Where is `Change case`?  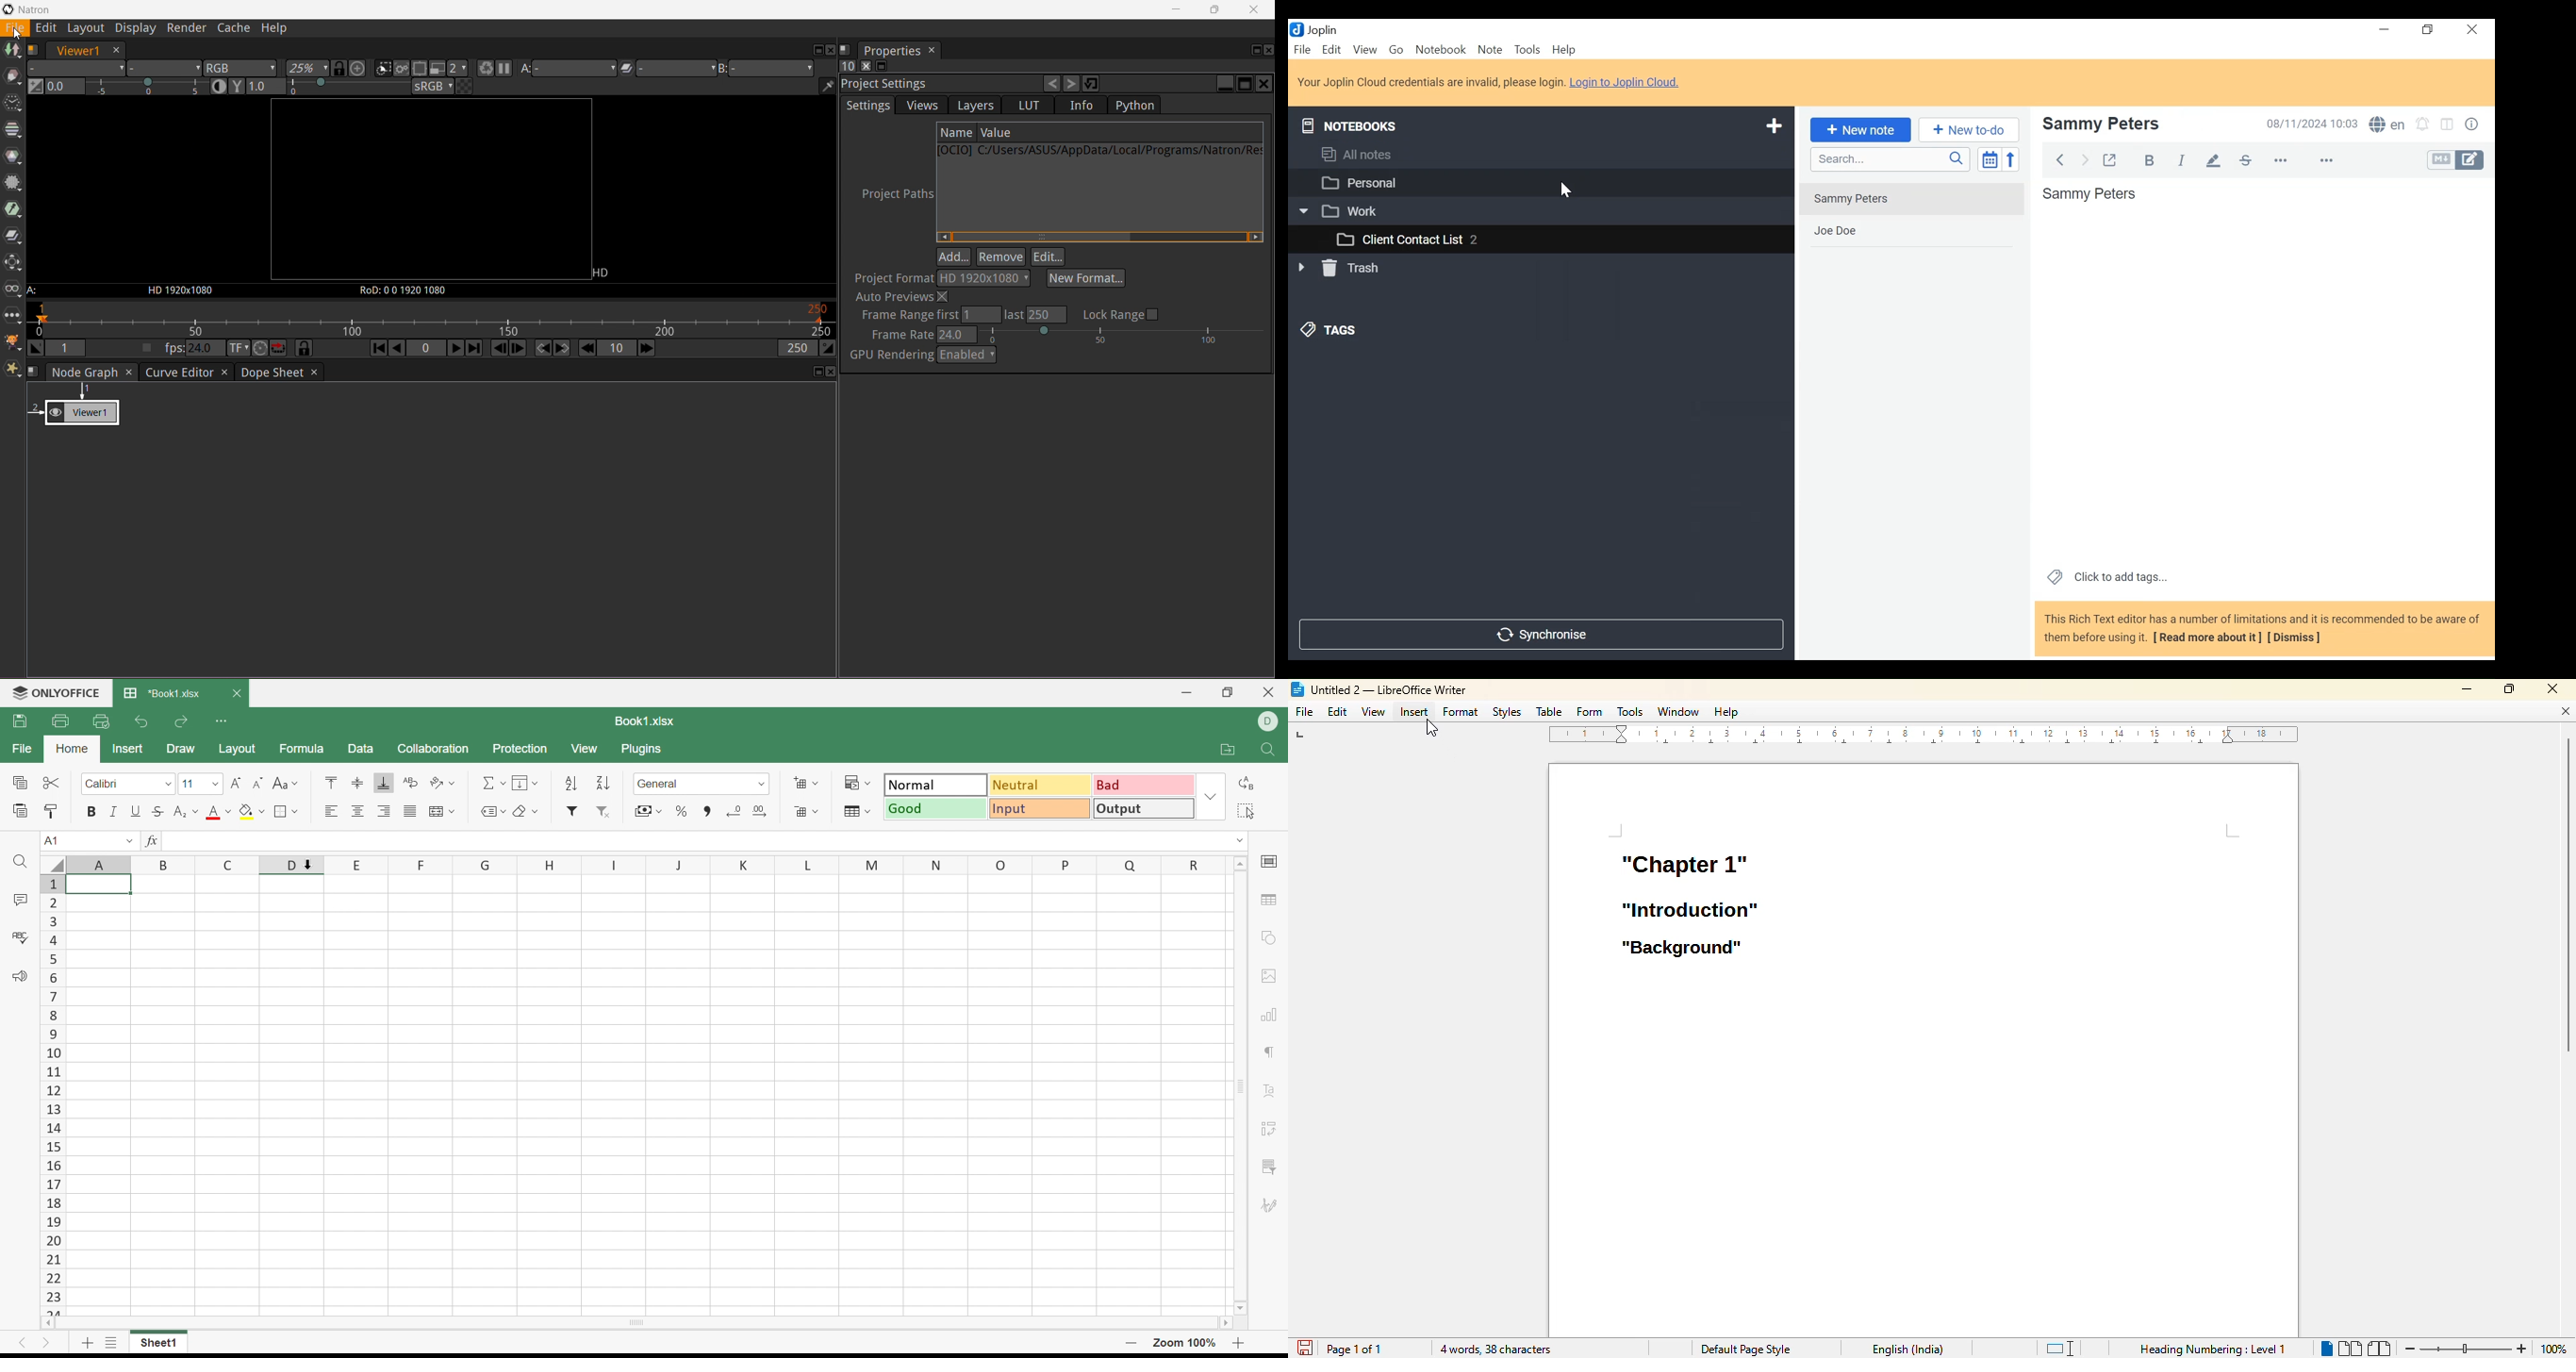
Change case is located at coordinates (280, 781).